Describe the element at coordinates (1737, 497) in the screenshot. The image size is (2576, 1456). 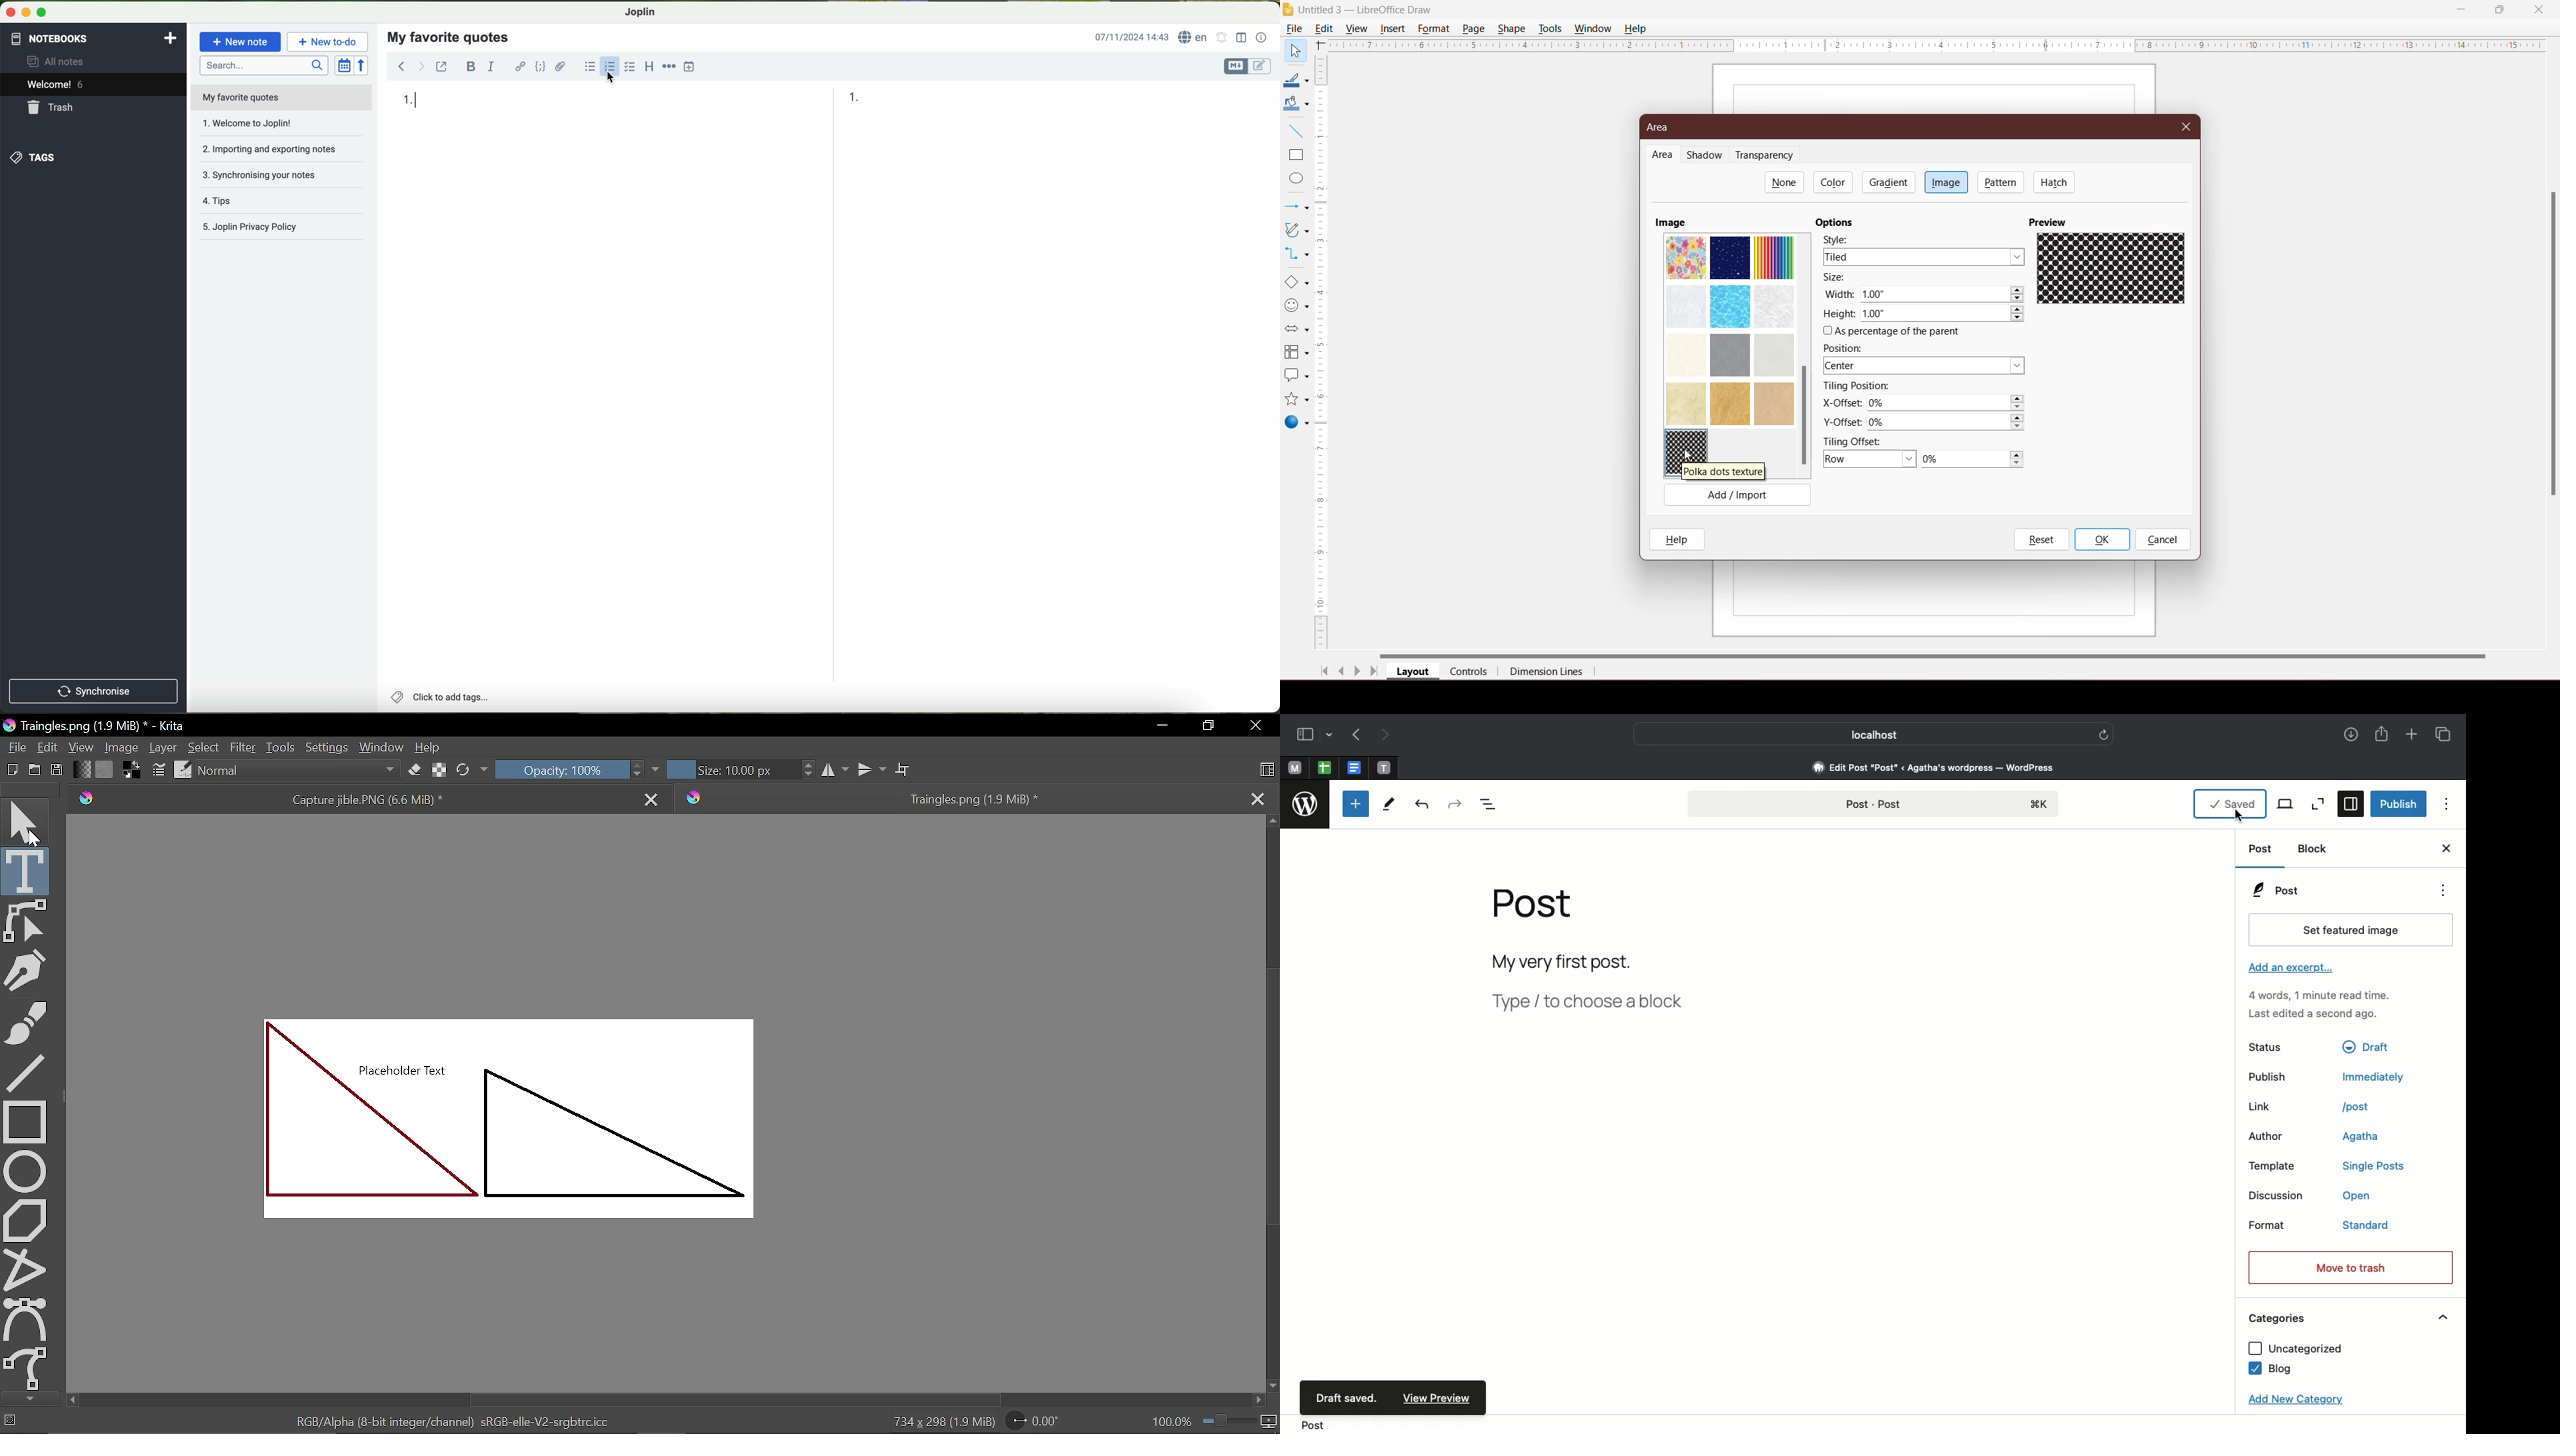
I see `Add/Import` at that location.